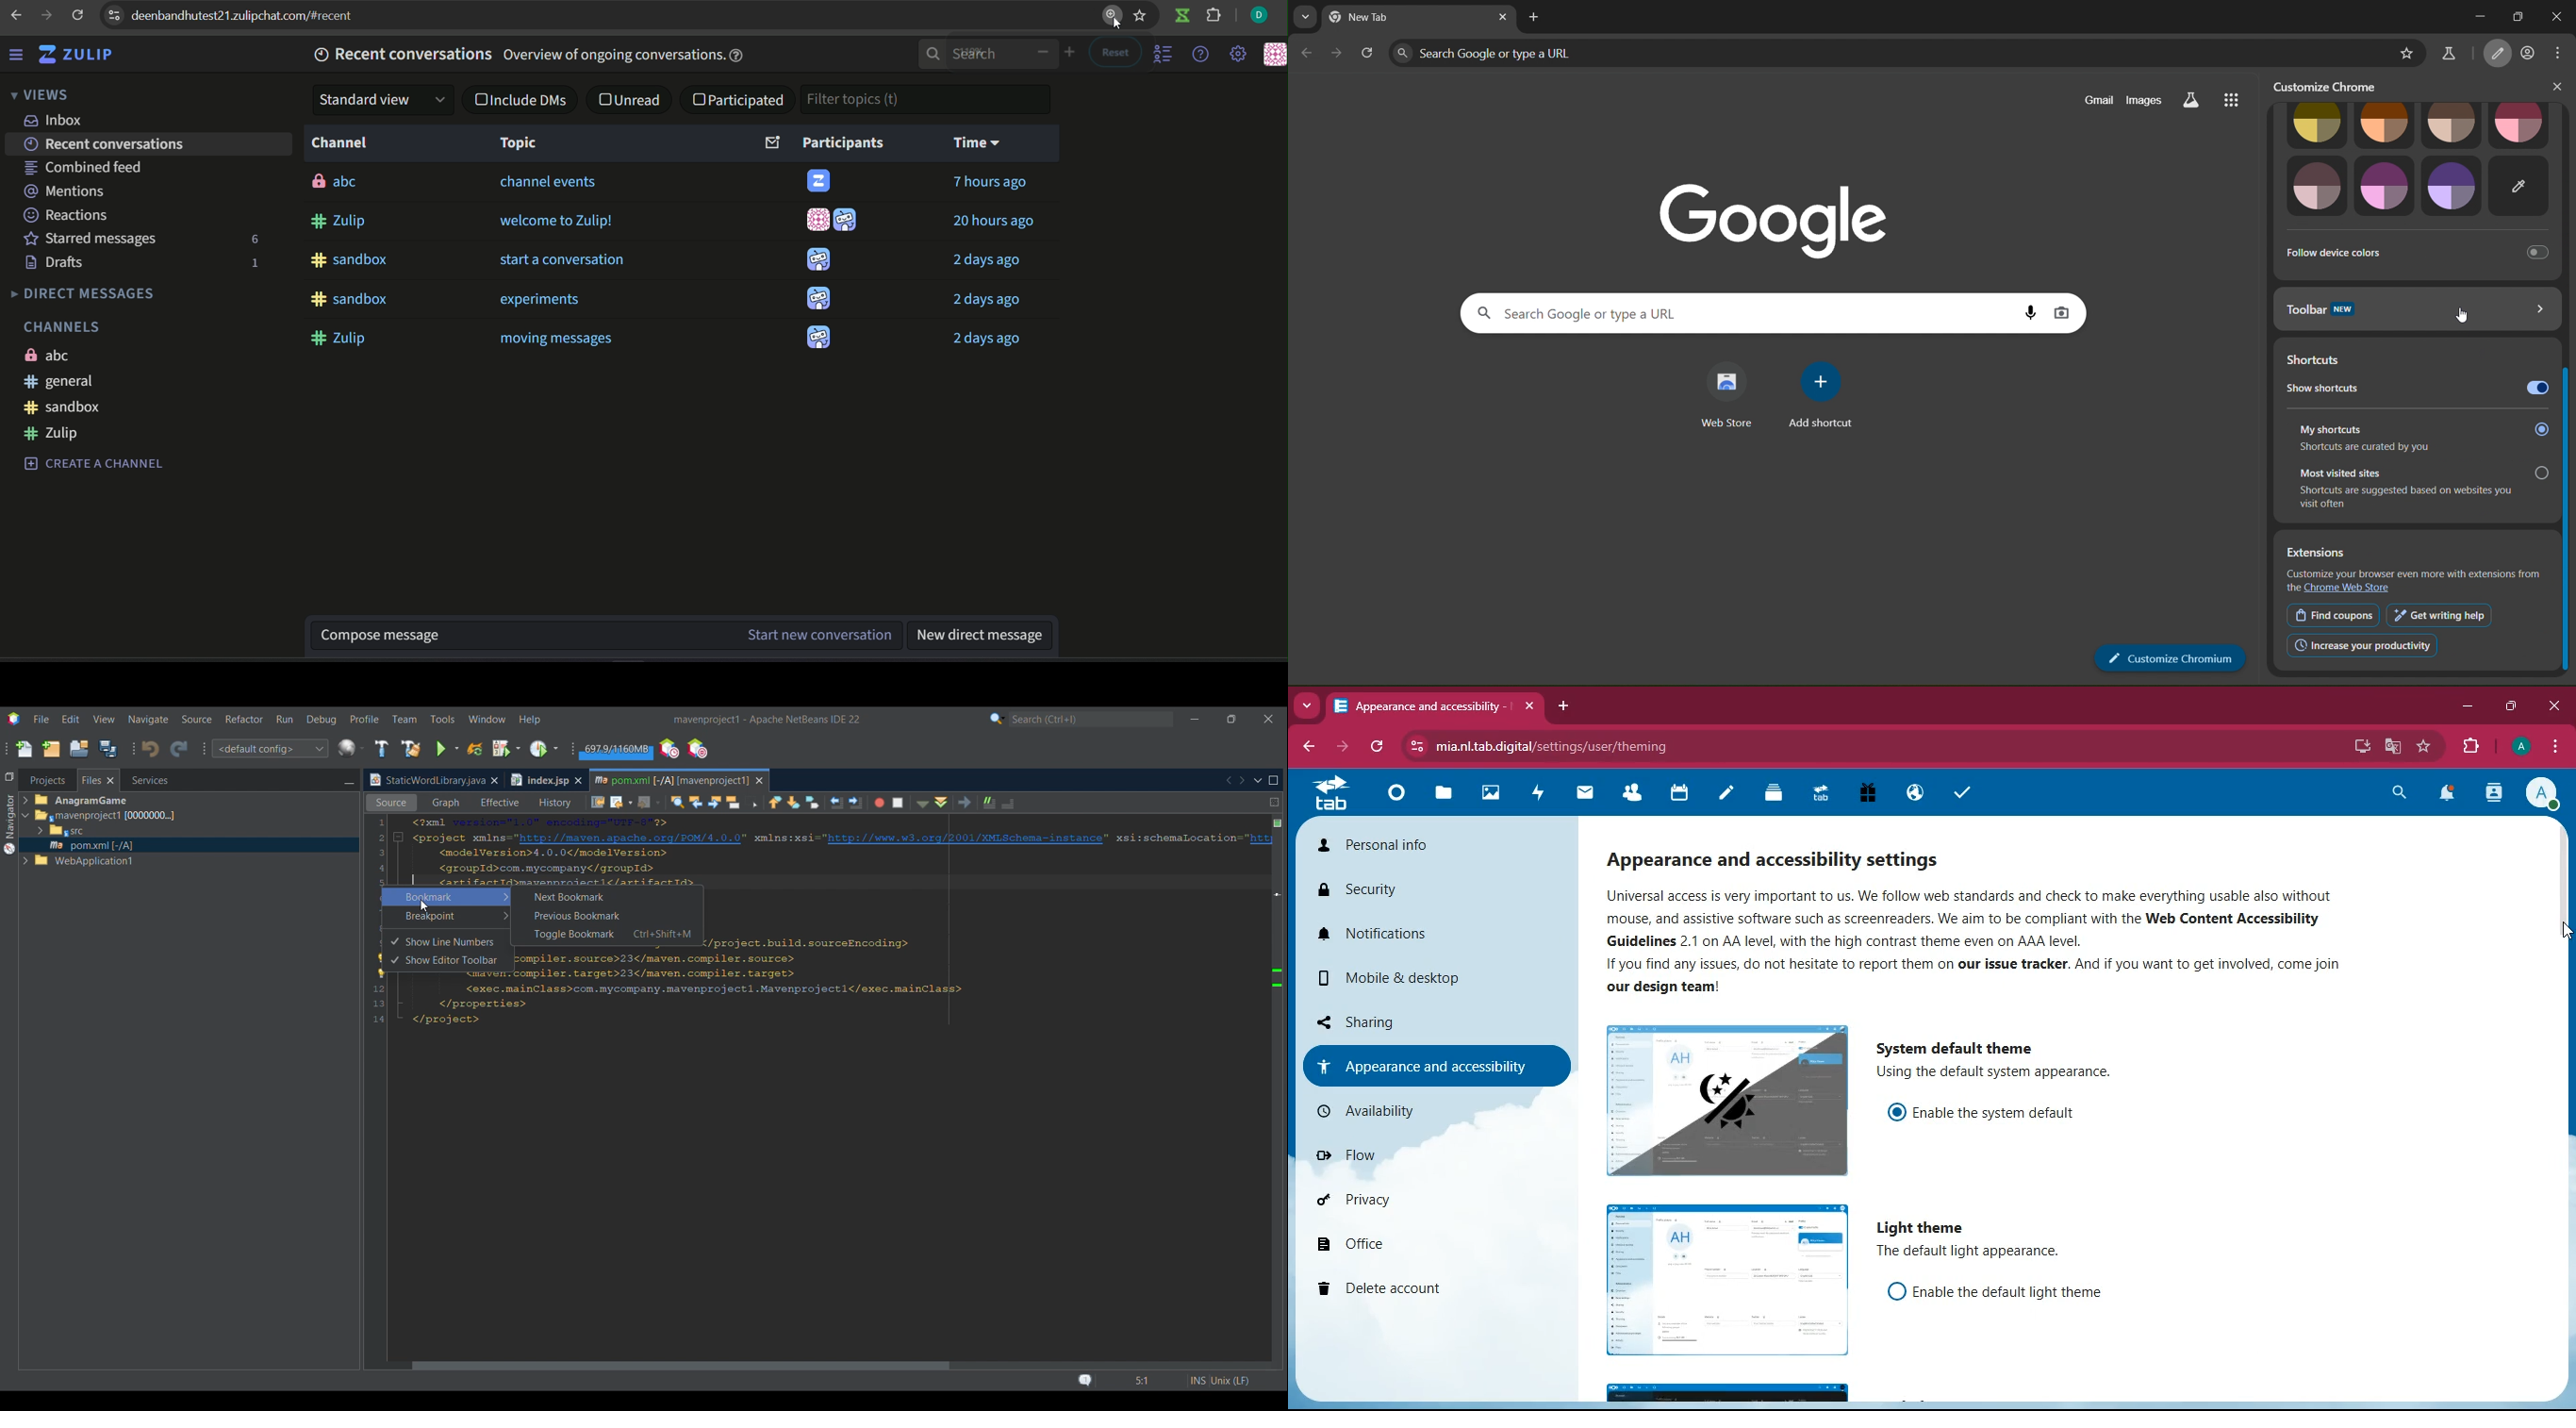  Describe the element at coordinates (1349, 747) in the screenshot. I see `forward` at that location.